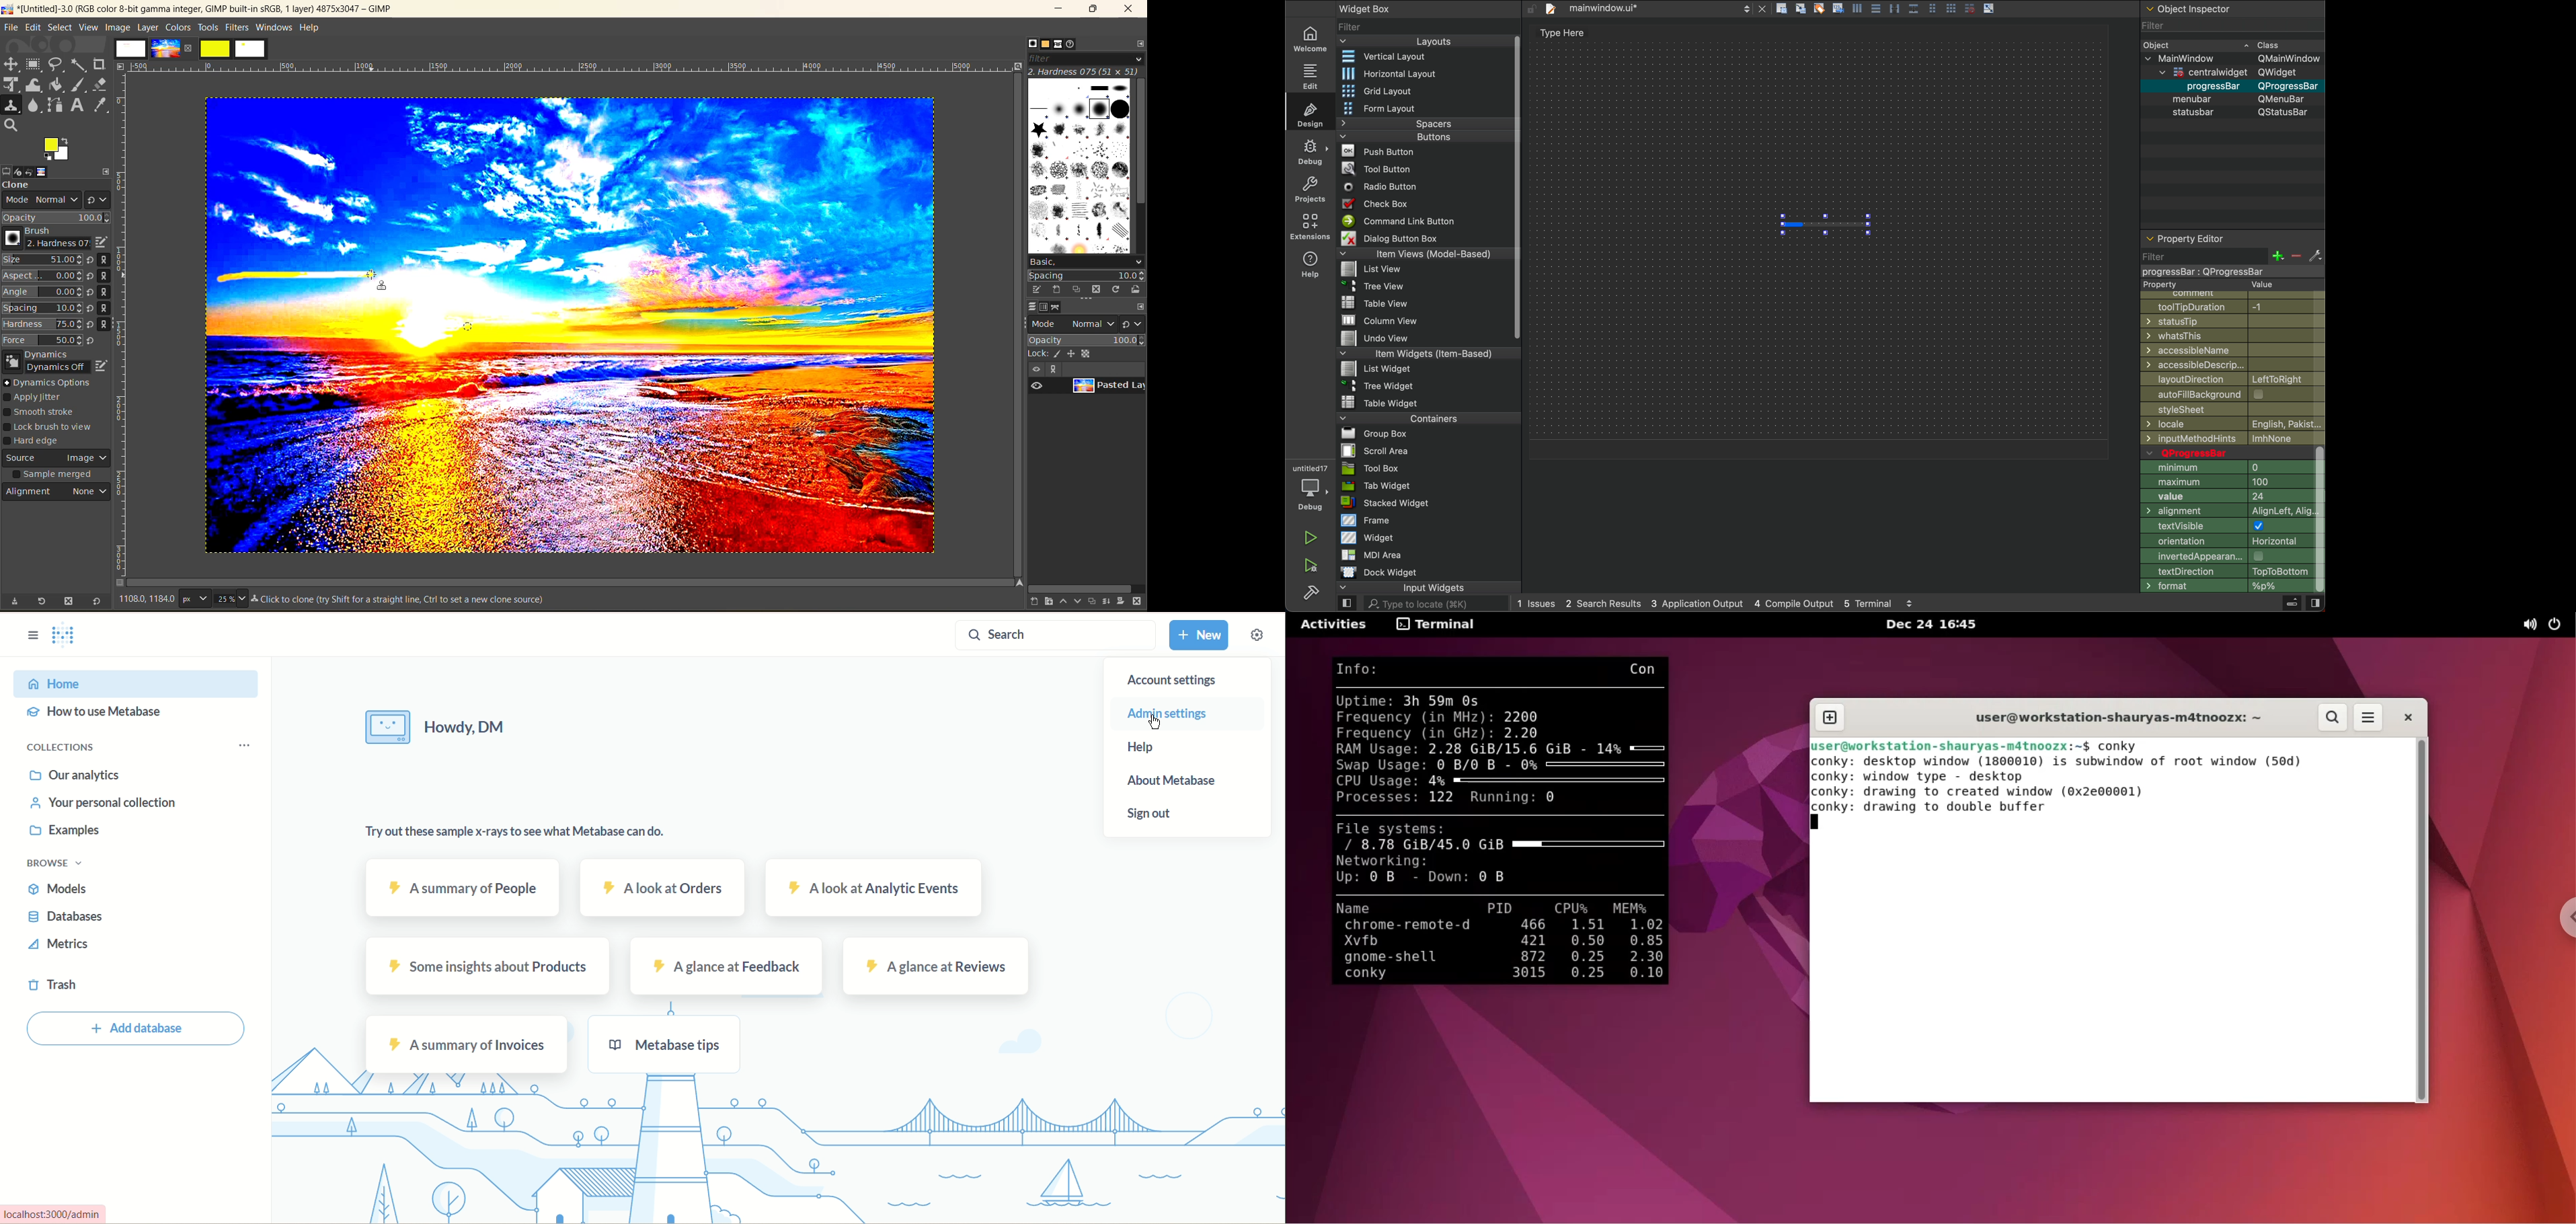 This screenshot has width=2576, height=1232. I want to click on debugger, so click(1310, 486).